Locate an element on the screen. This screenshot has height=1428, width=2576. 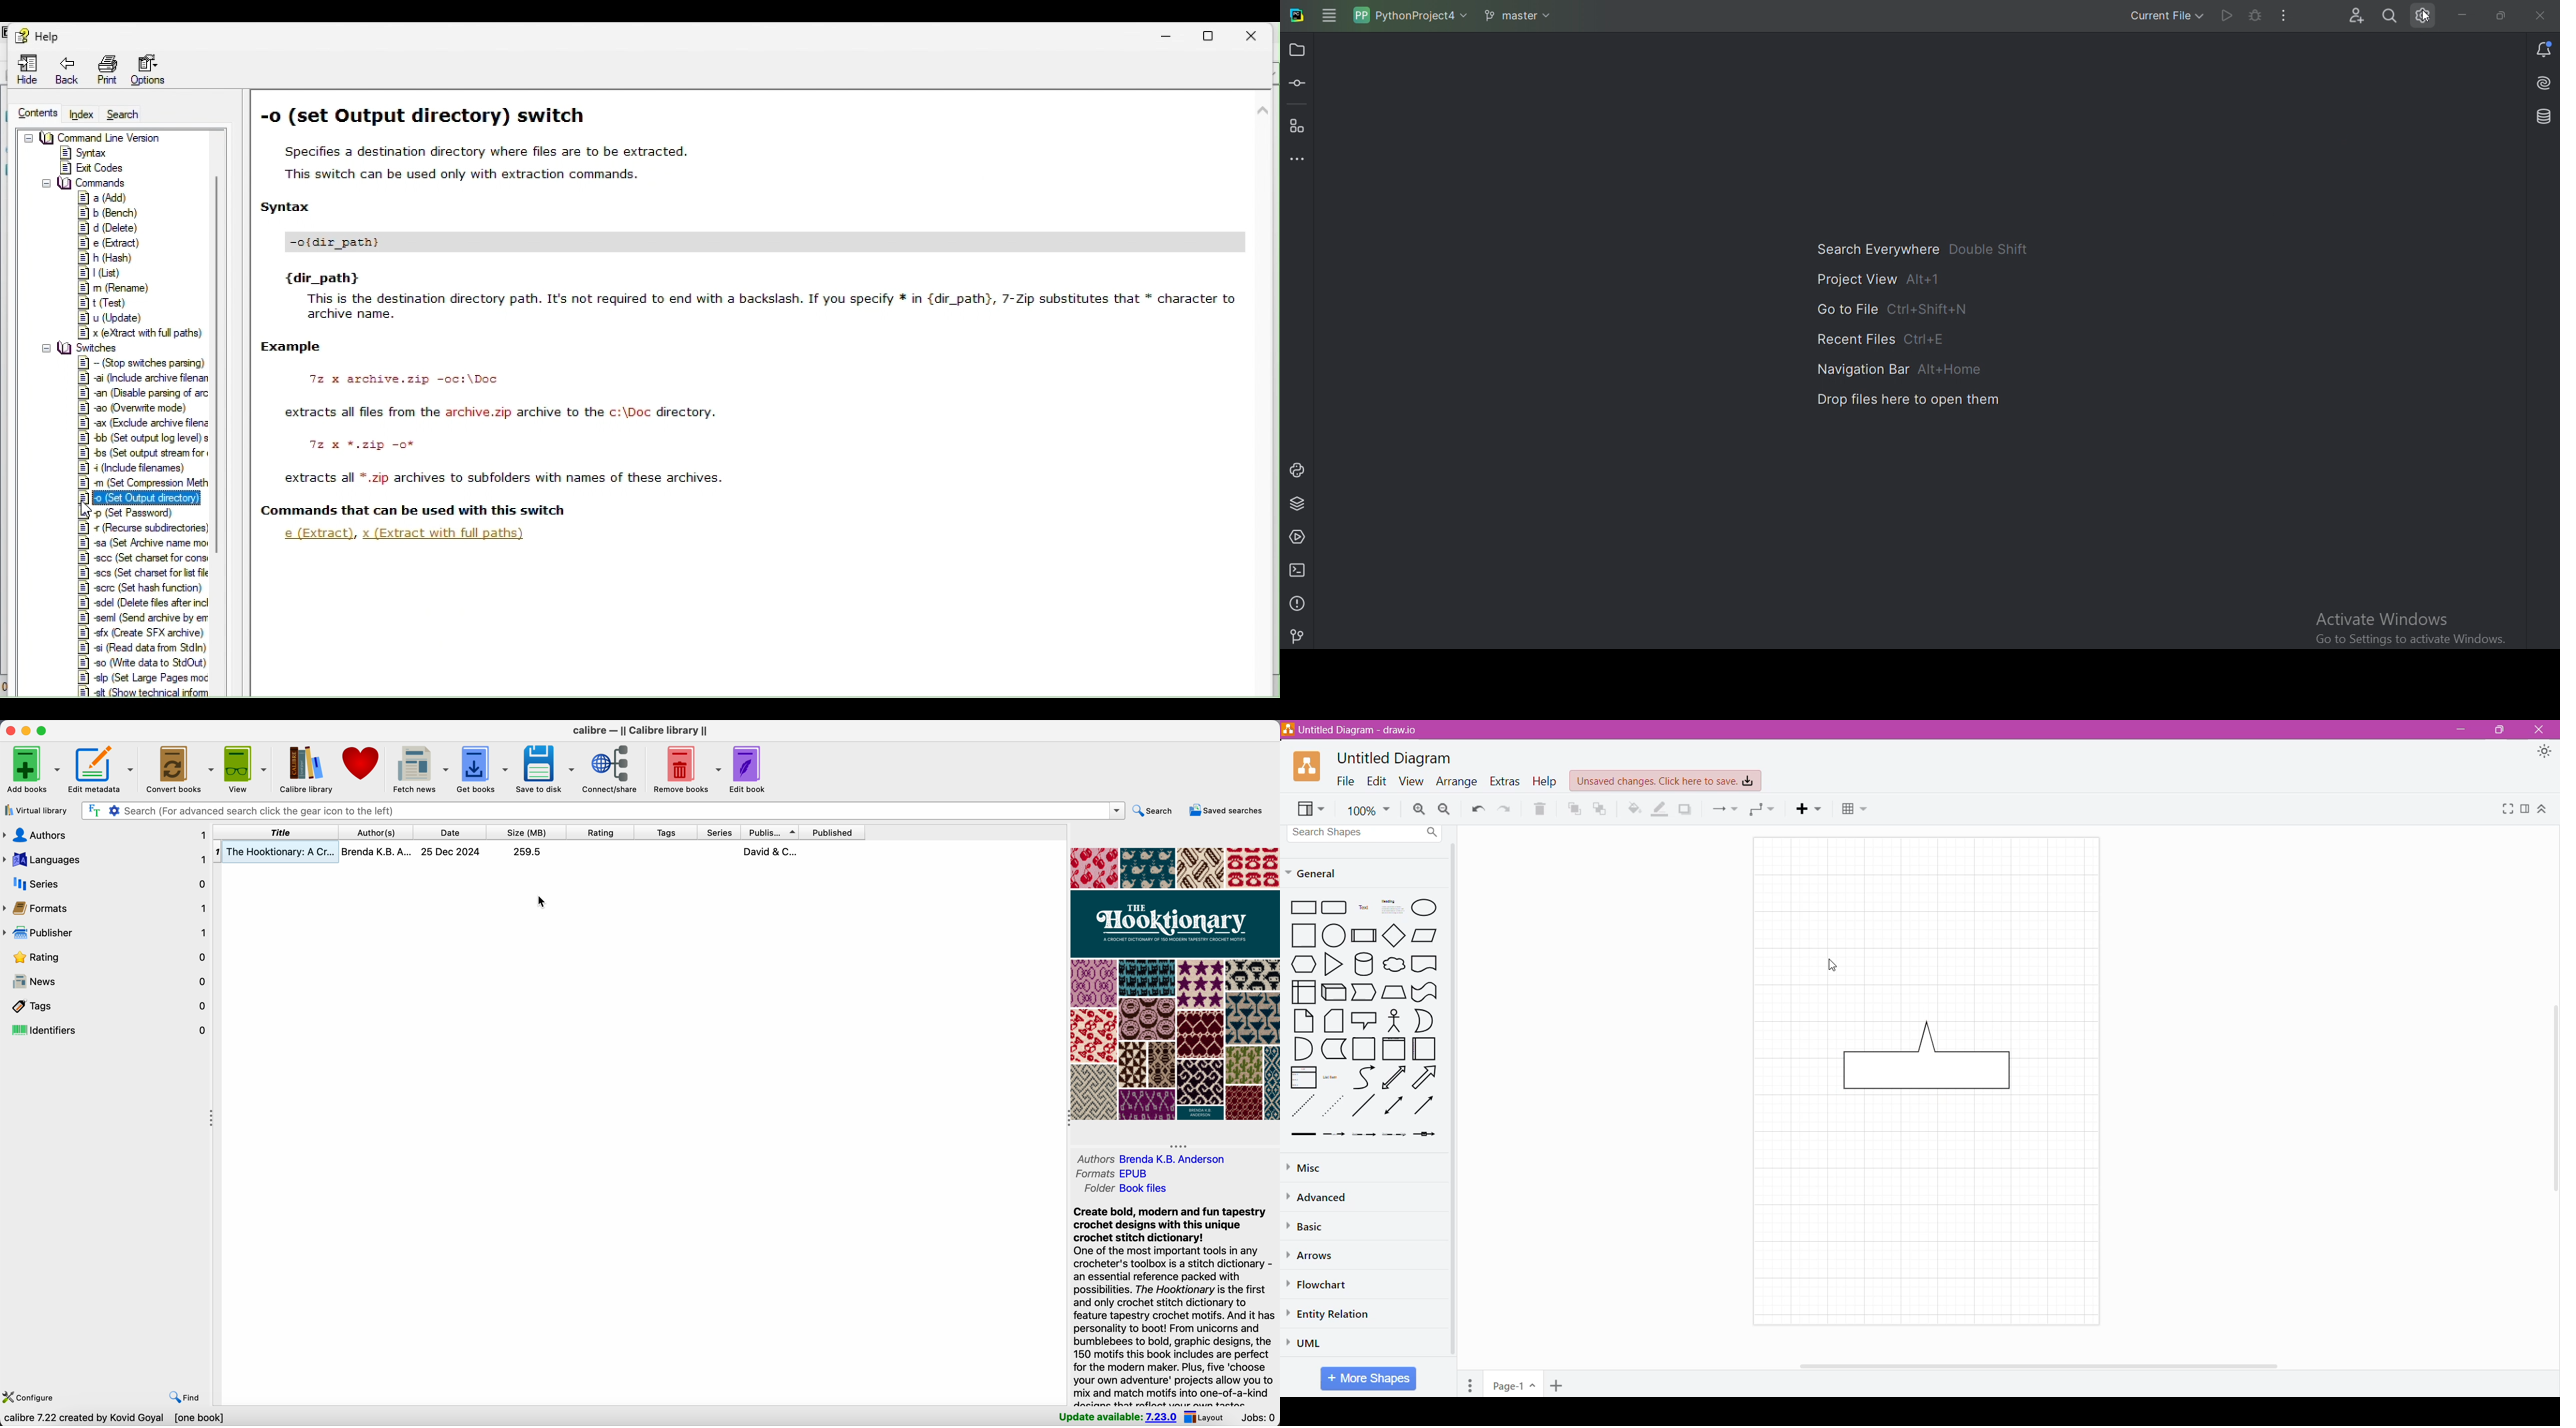
Extras is located at coordinates (1506, 782).